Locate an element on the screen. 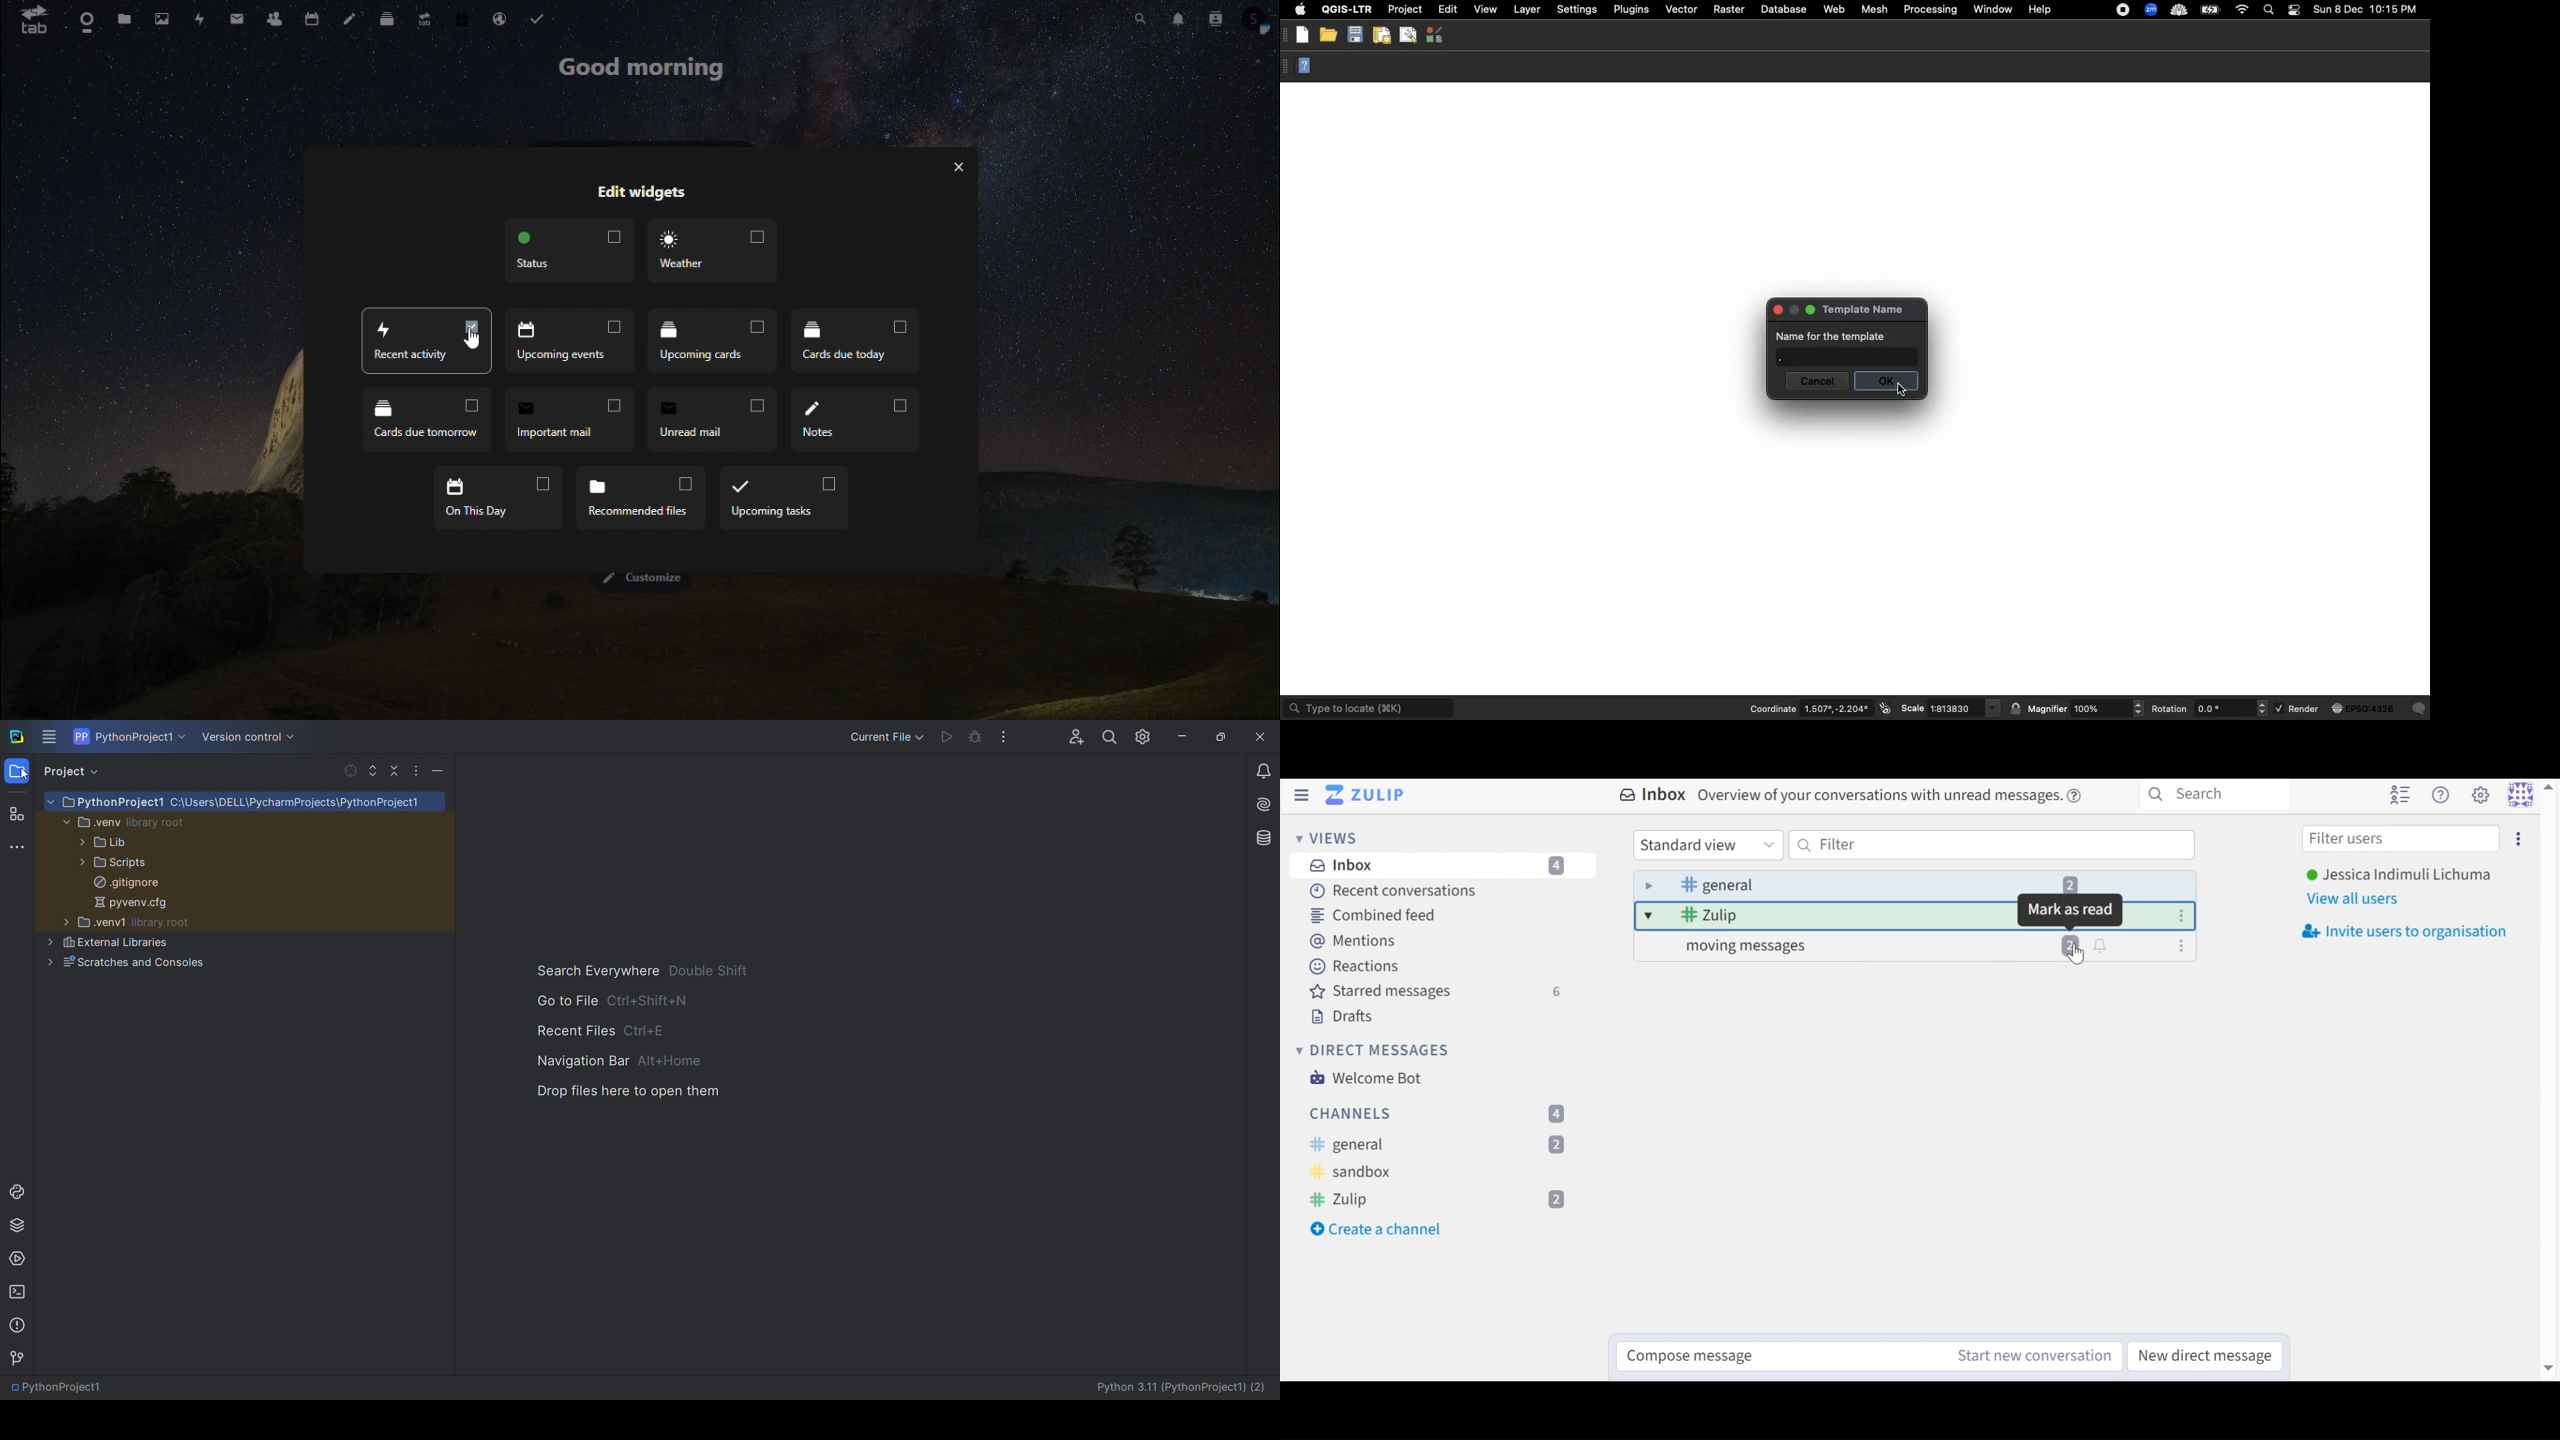 This screenshot has height=1456, width=2576. message is located at coordinates (1825, 915).